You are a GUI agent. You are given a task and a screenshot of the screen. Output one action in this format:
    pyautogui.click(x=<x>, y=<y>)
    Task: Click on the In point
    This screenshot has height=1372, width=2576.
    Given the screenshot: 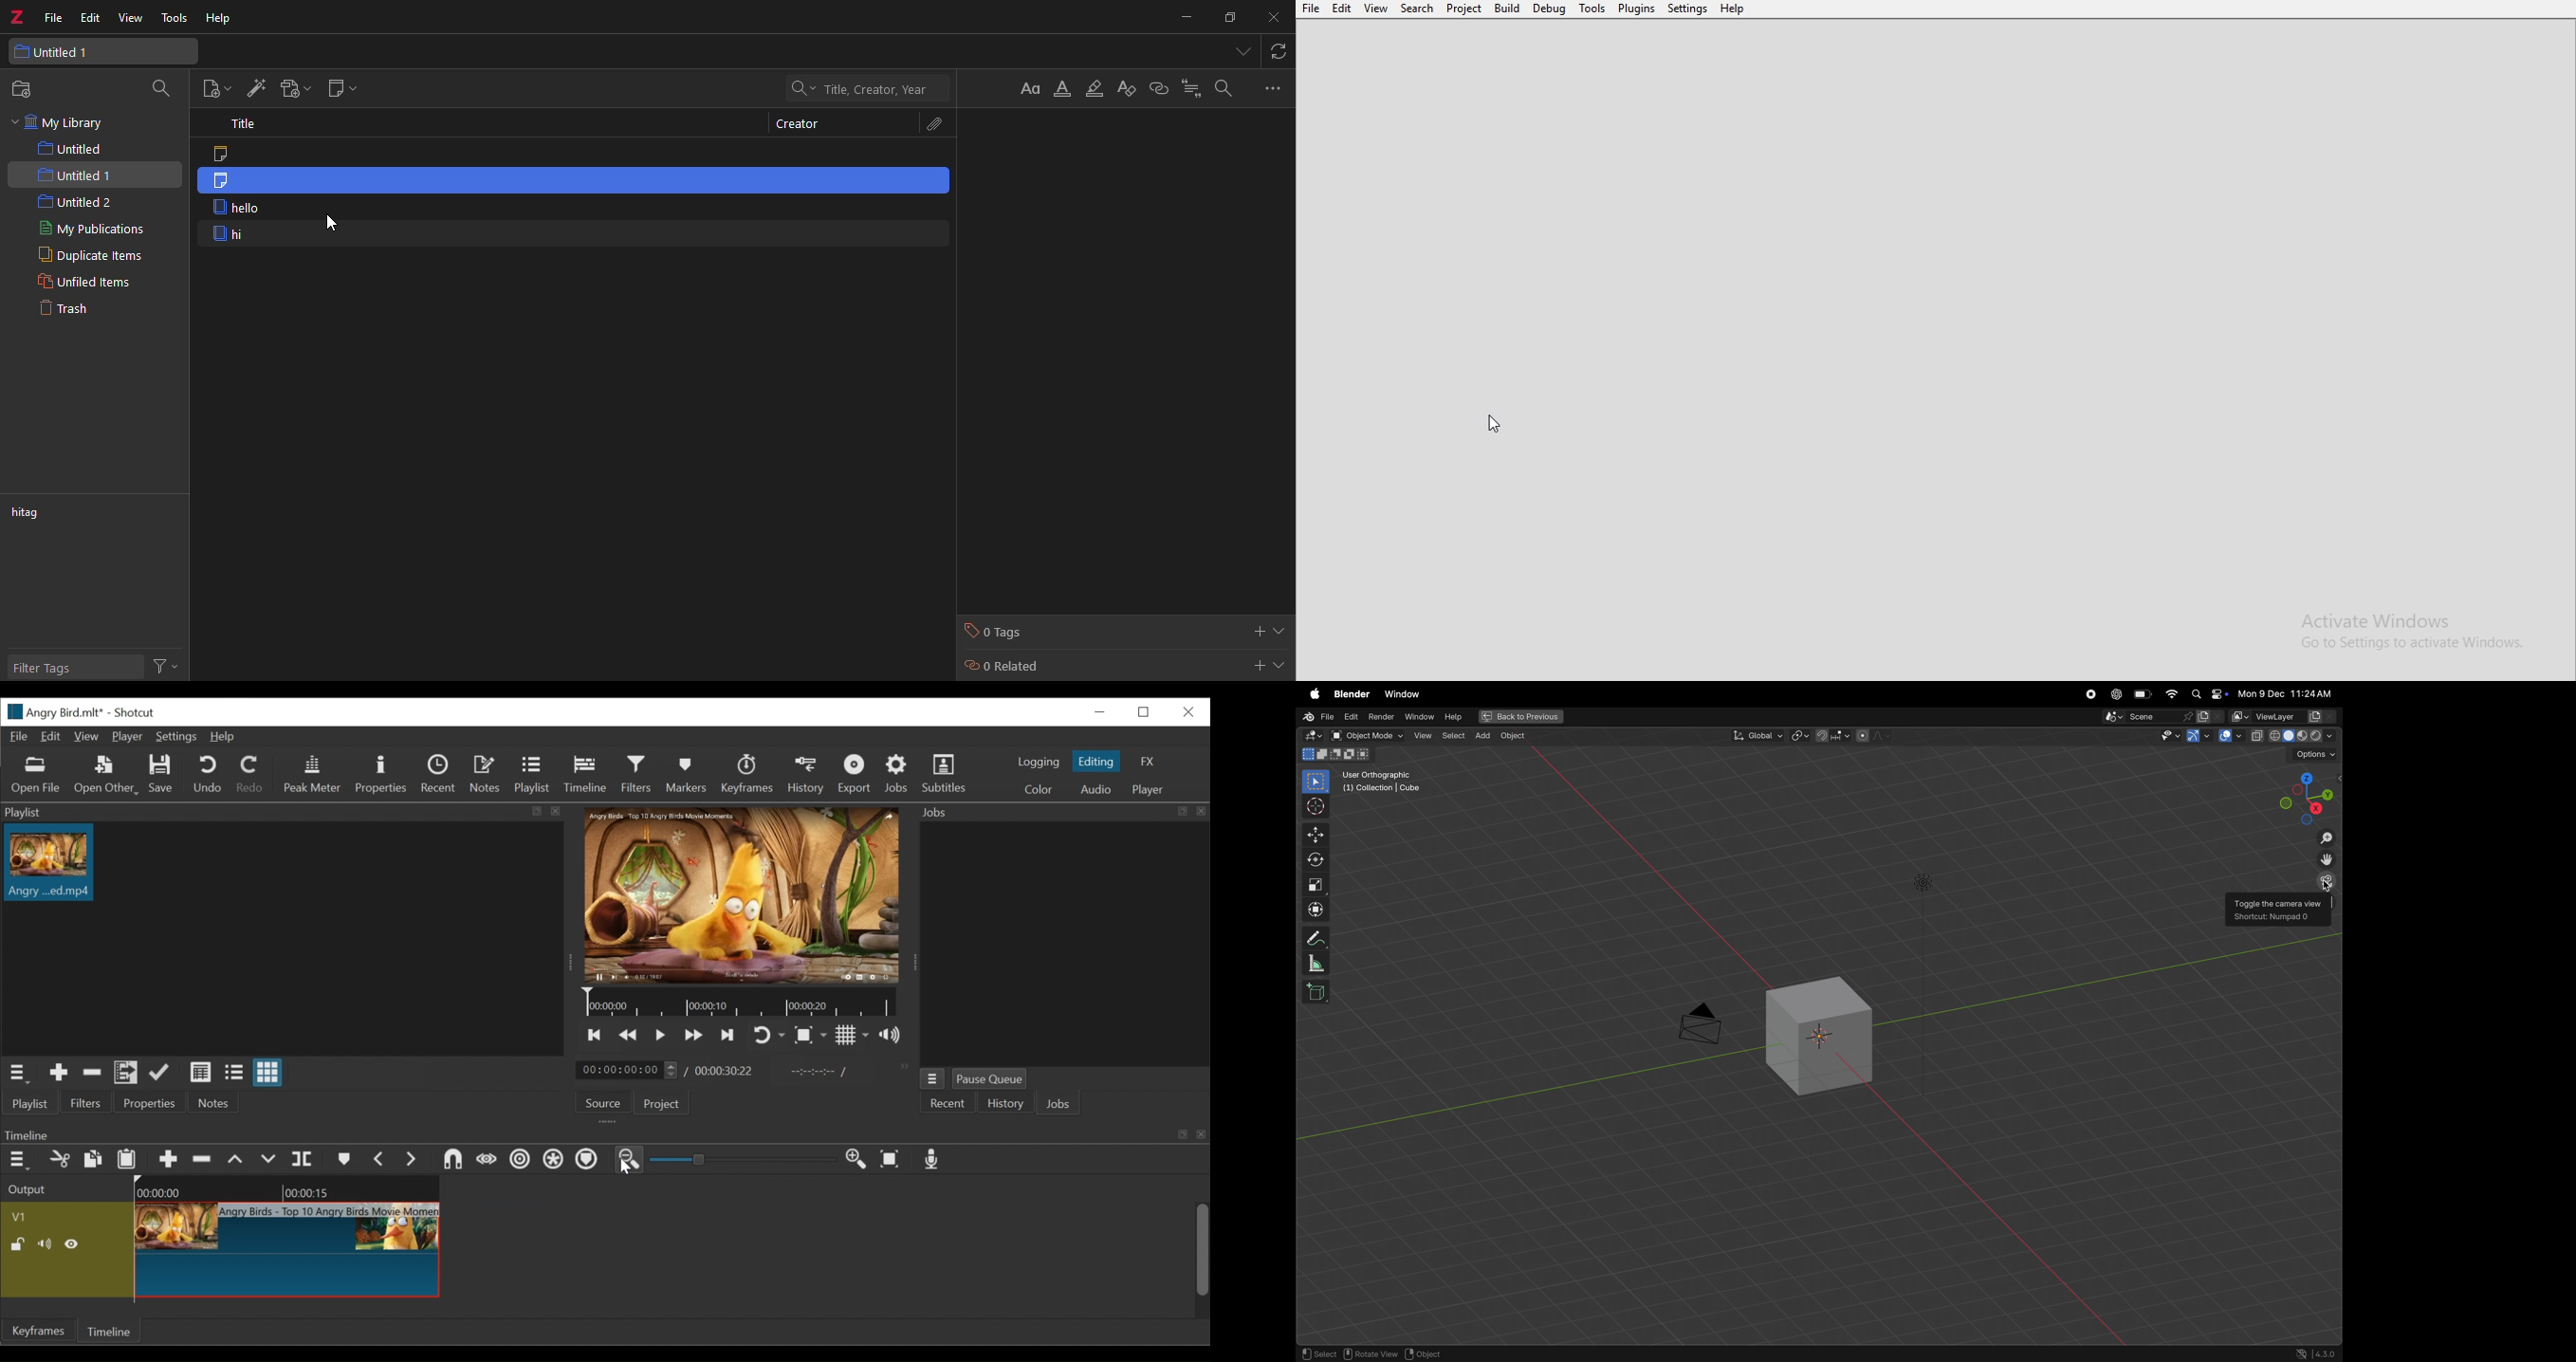 What is the action you would take?
    pyautogui.click(x=812, y=1073)
    